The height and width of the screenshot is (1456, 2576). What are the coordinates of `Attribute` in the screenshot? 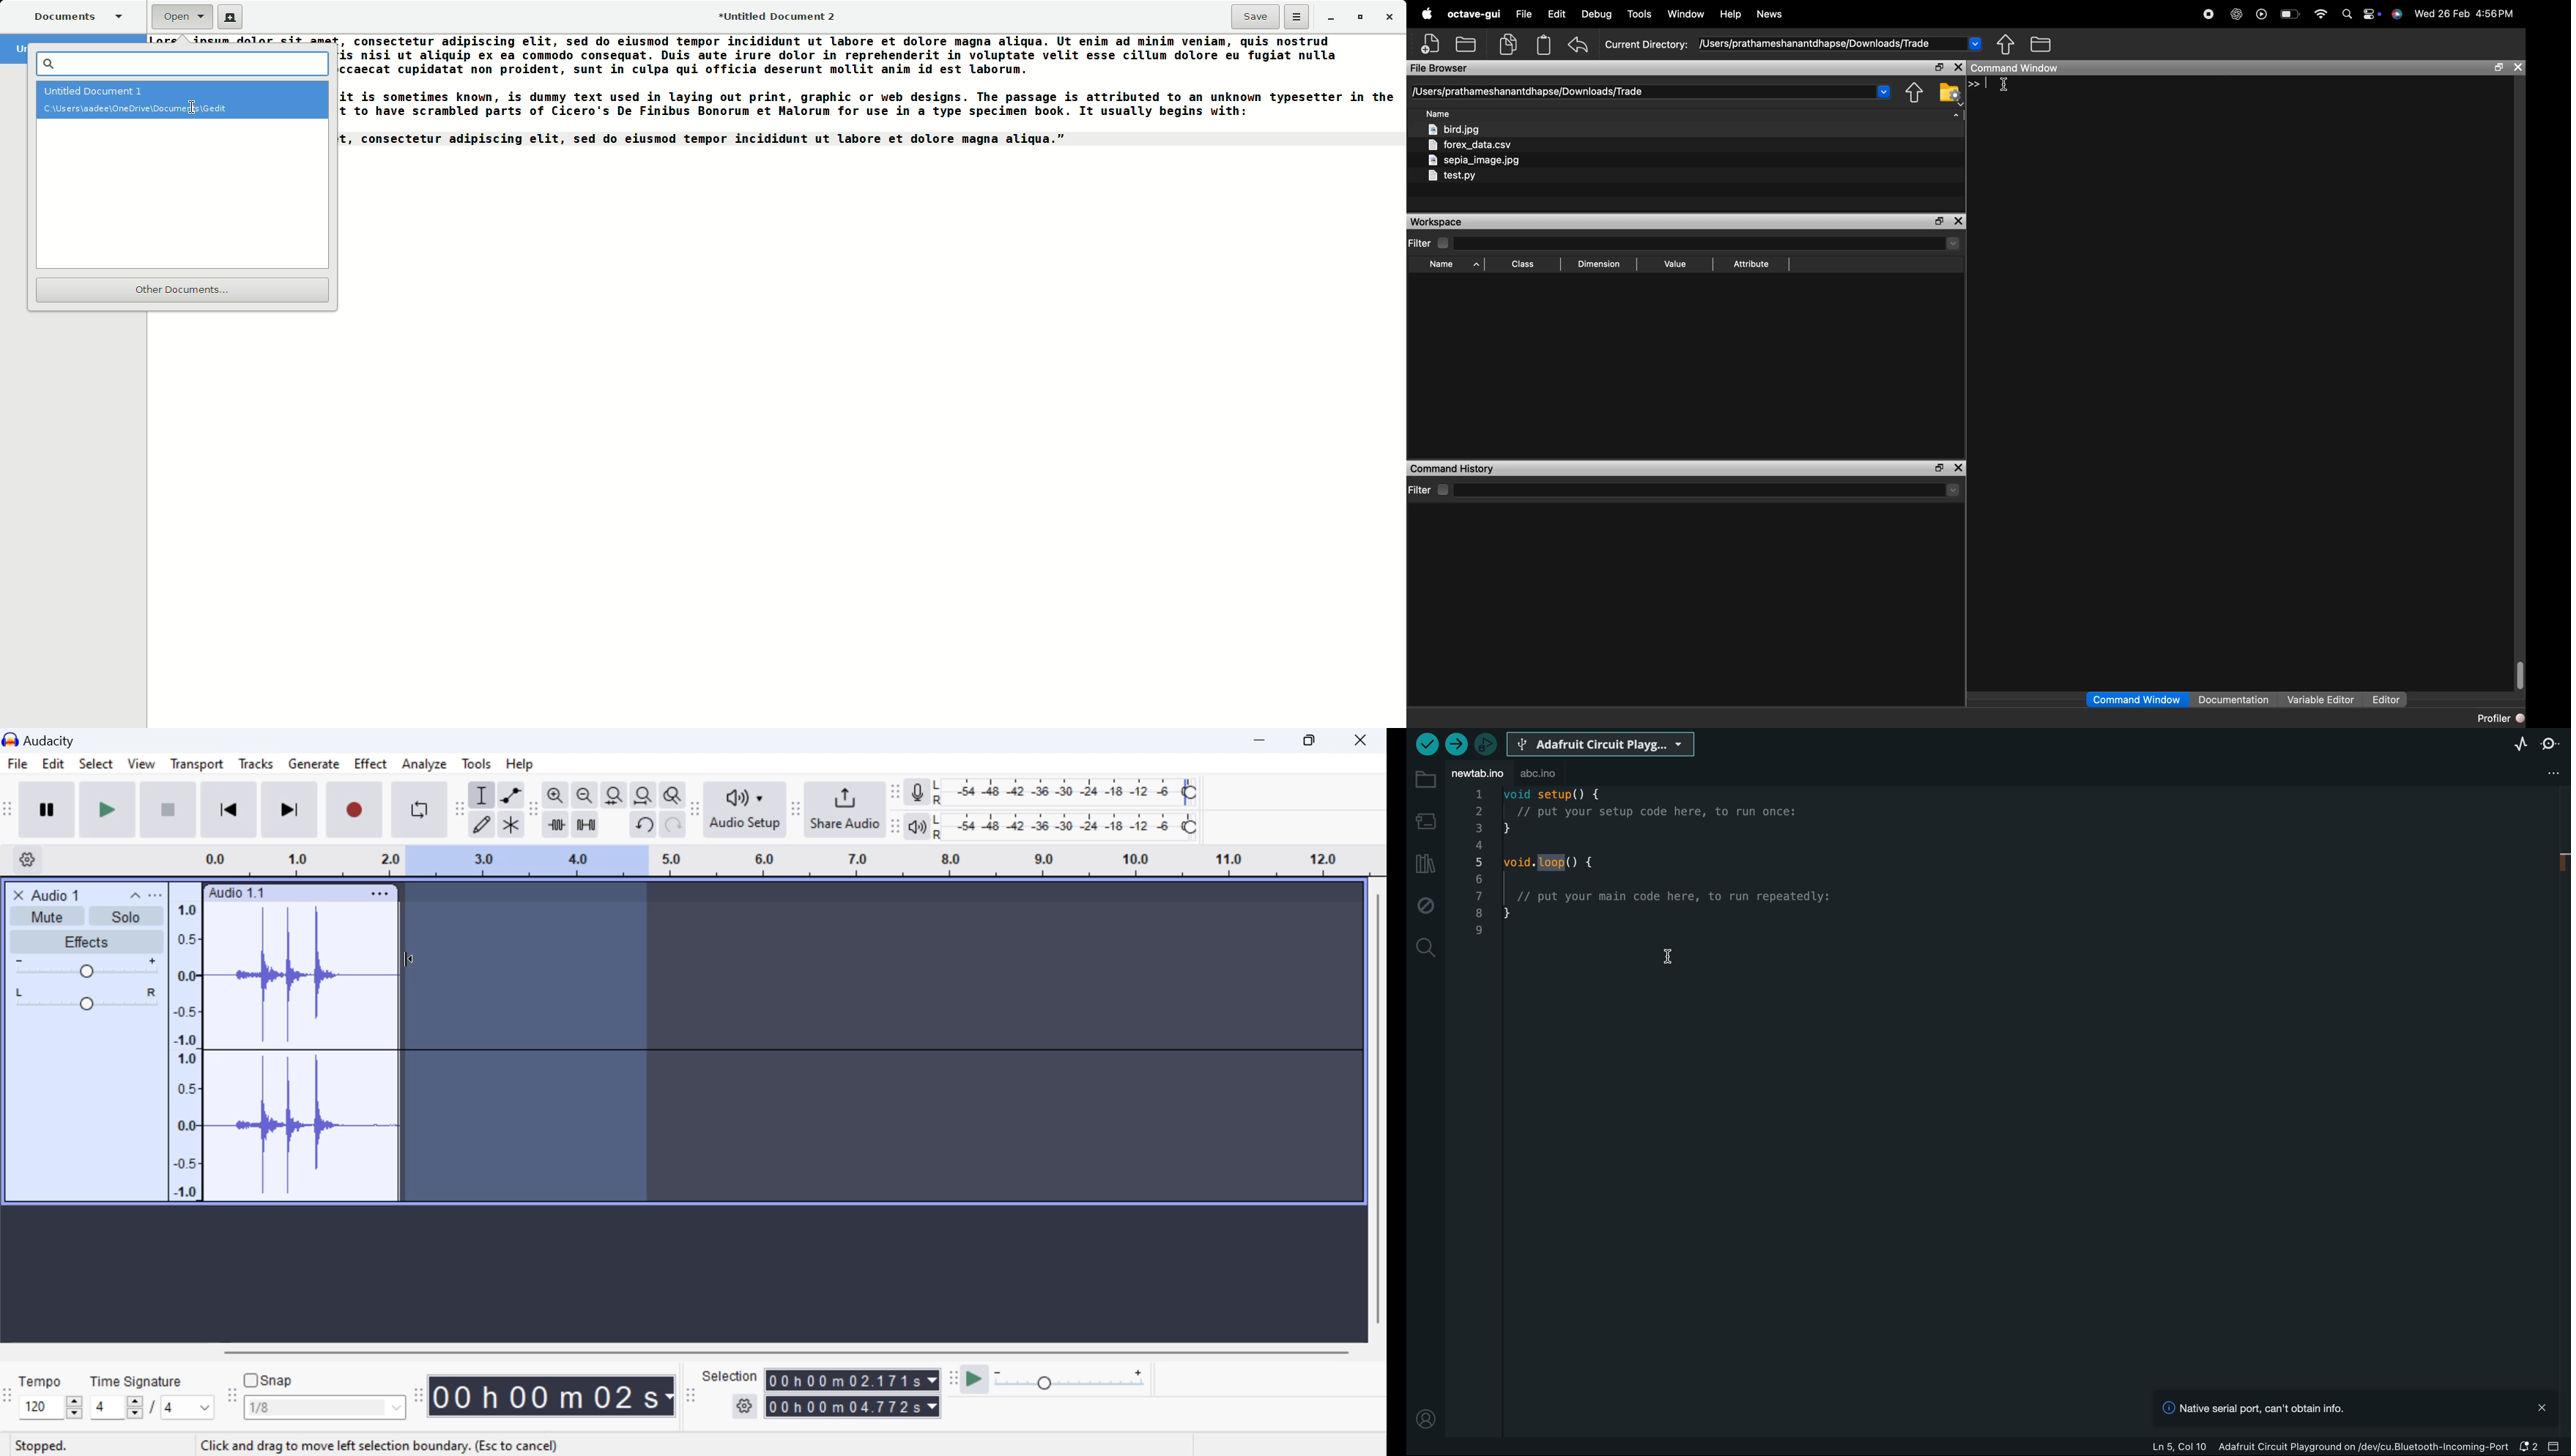 It's located at (1752, 263).